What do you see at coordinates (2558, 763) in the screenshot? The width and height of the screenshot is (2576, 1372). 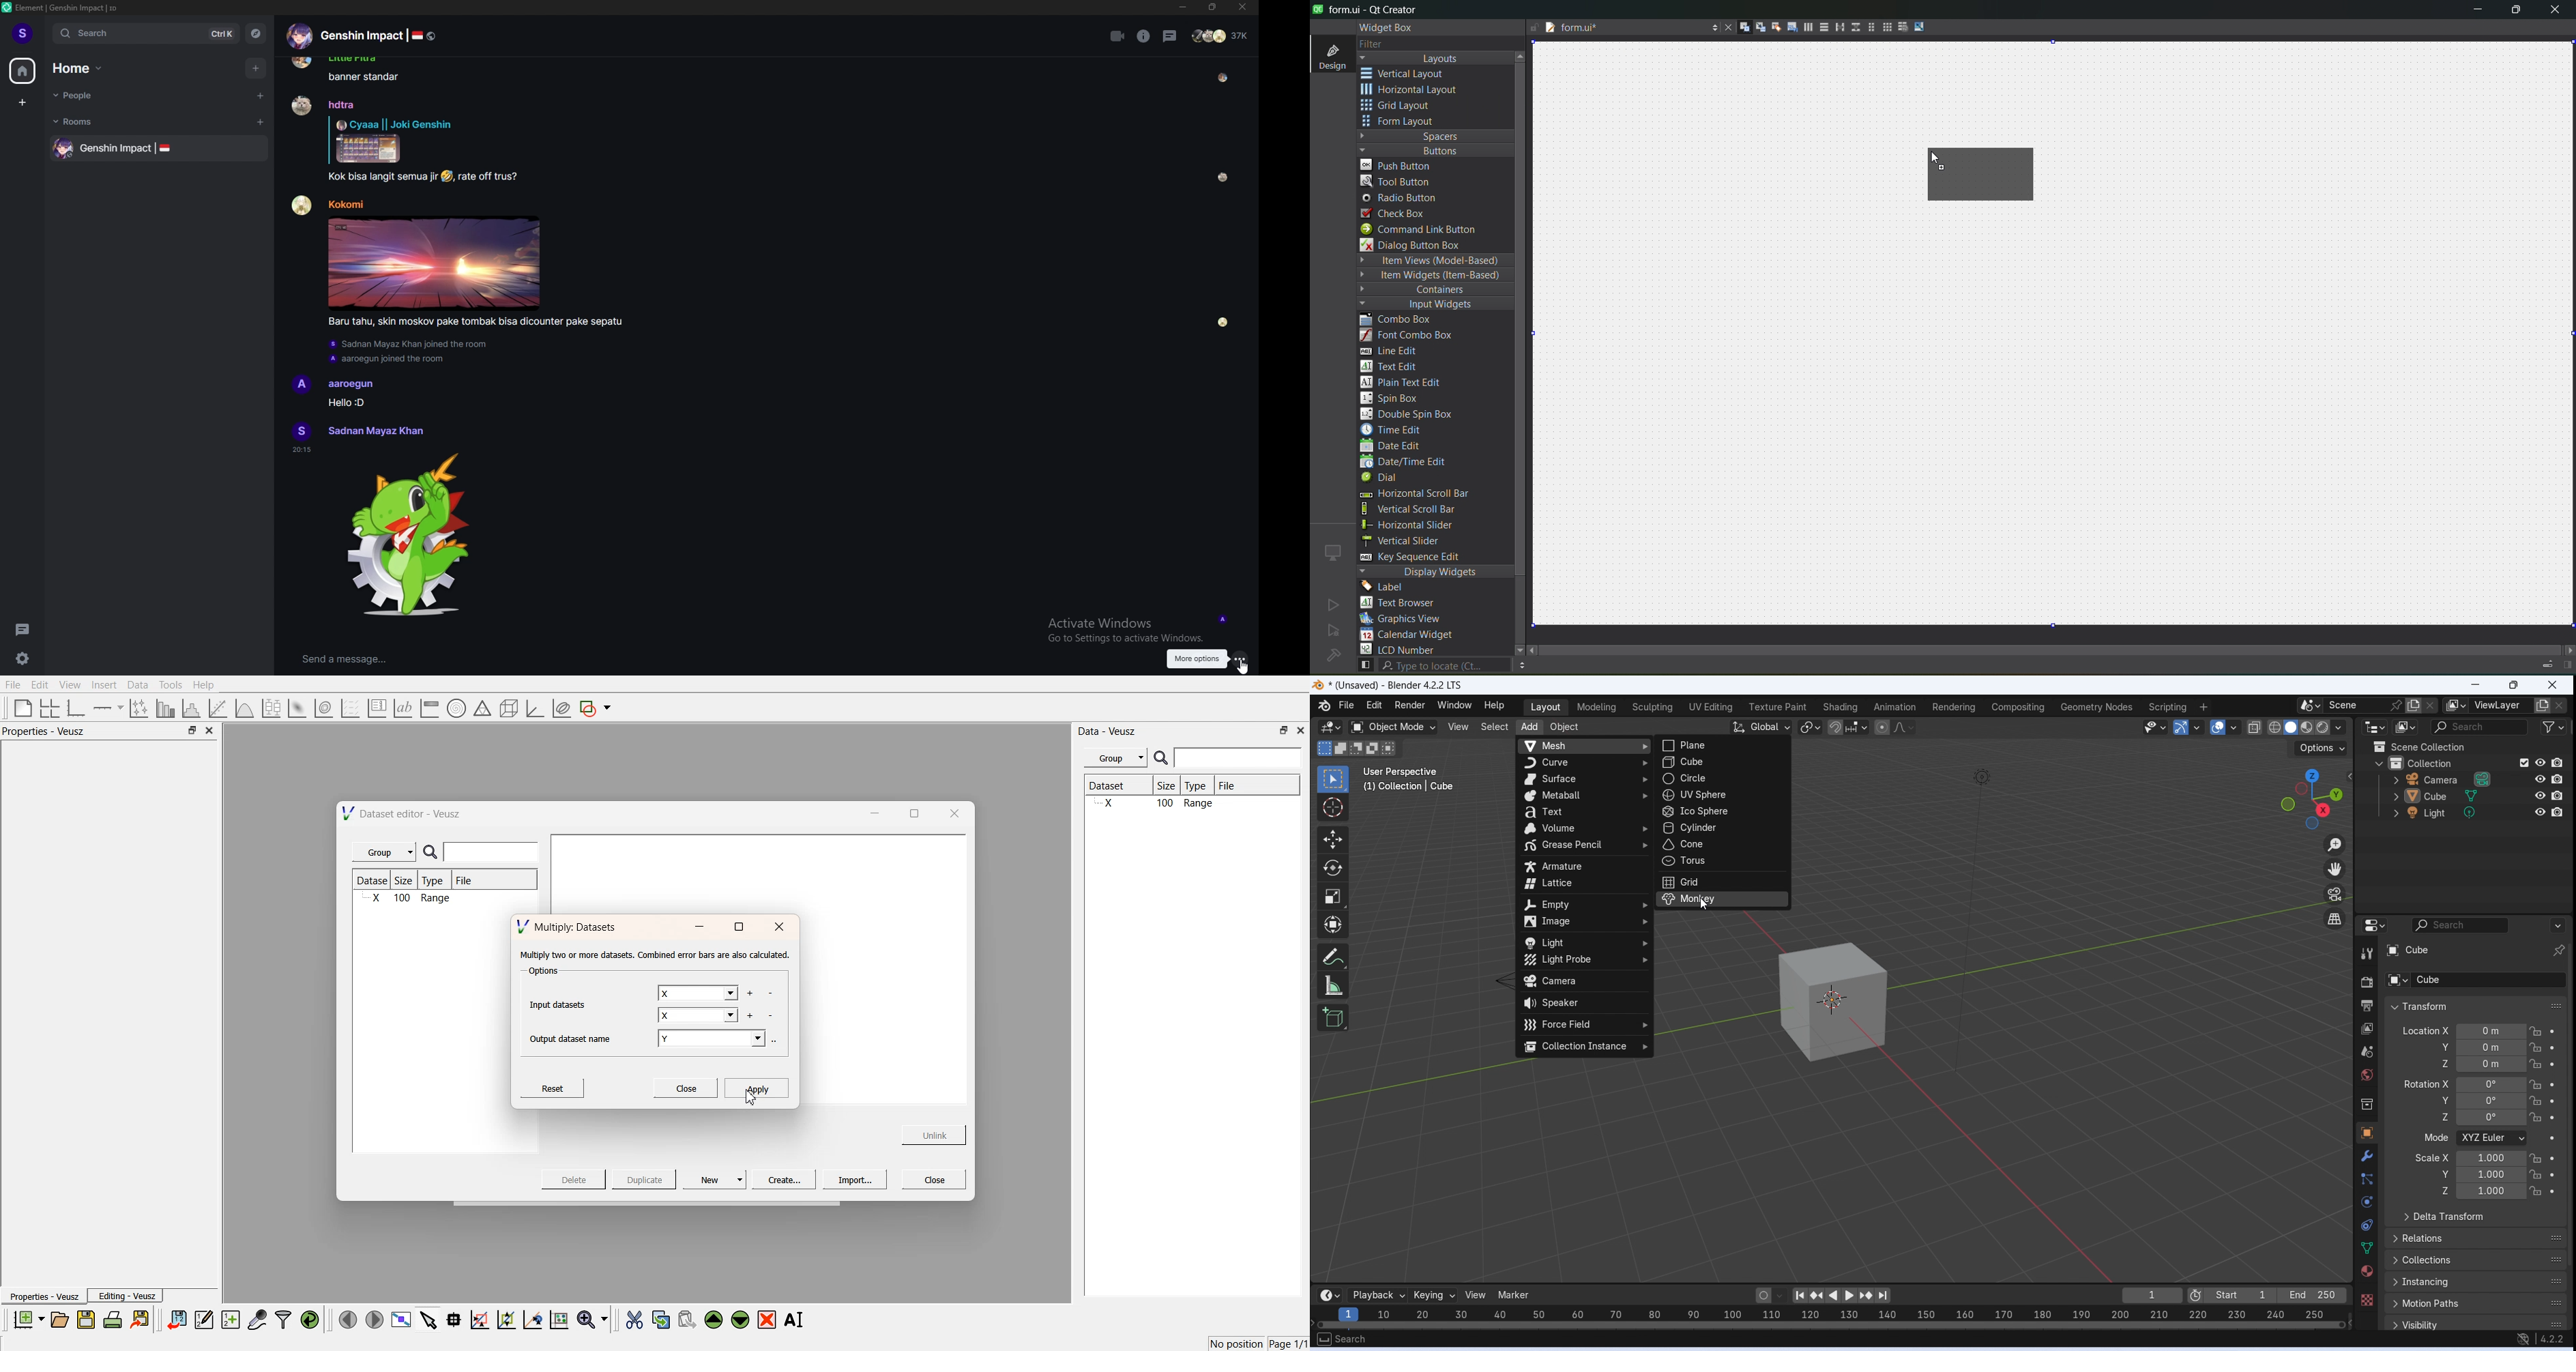 I see `disable in renders` at bounding box center [2558, 763].